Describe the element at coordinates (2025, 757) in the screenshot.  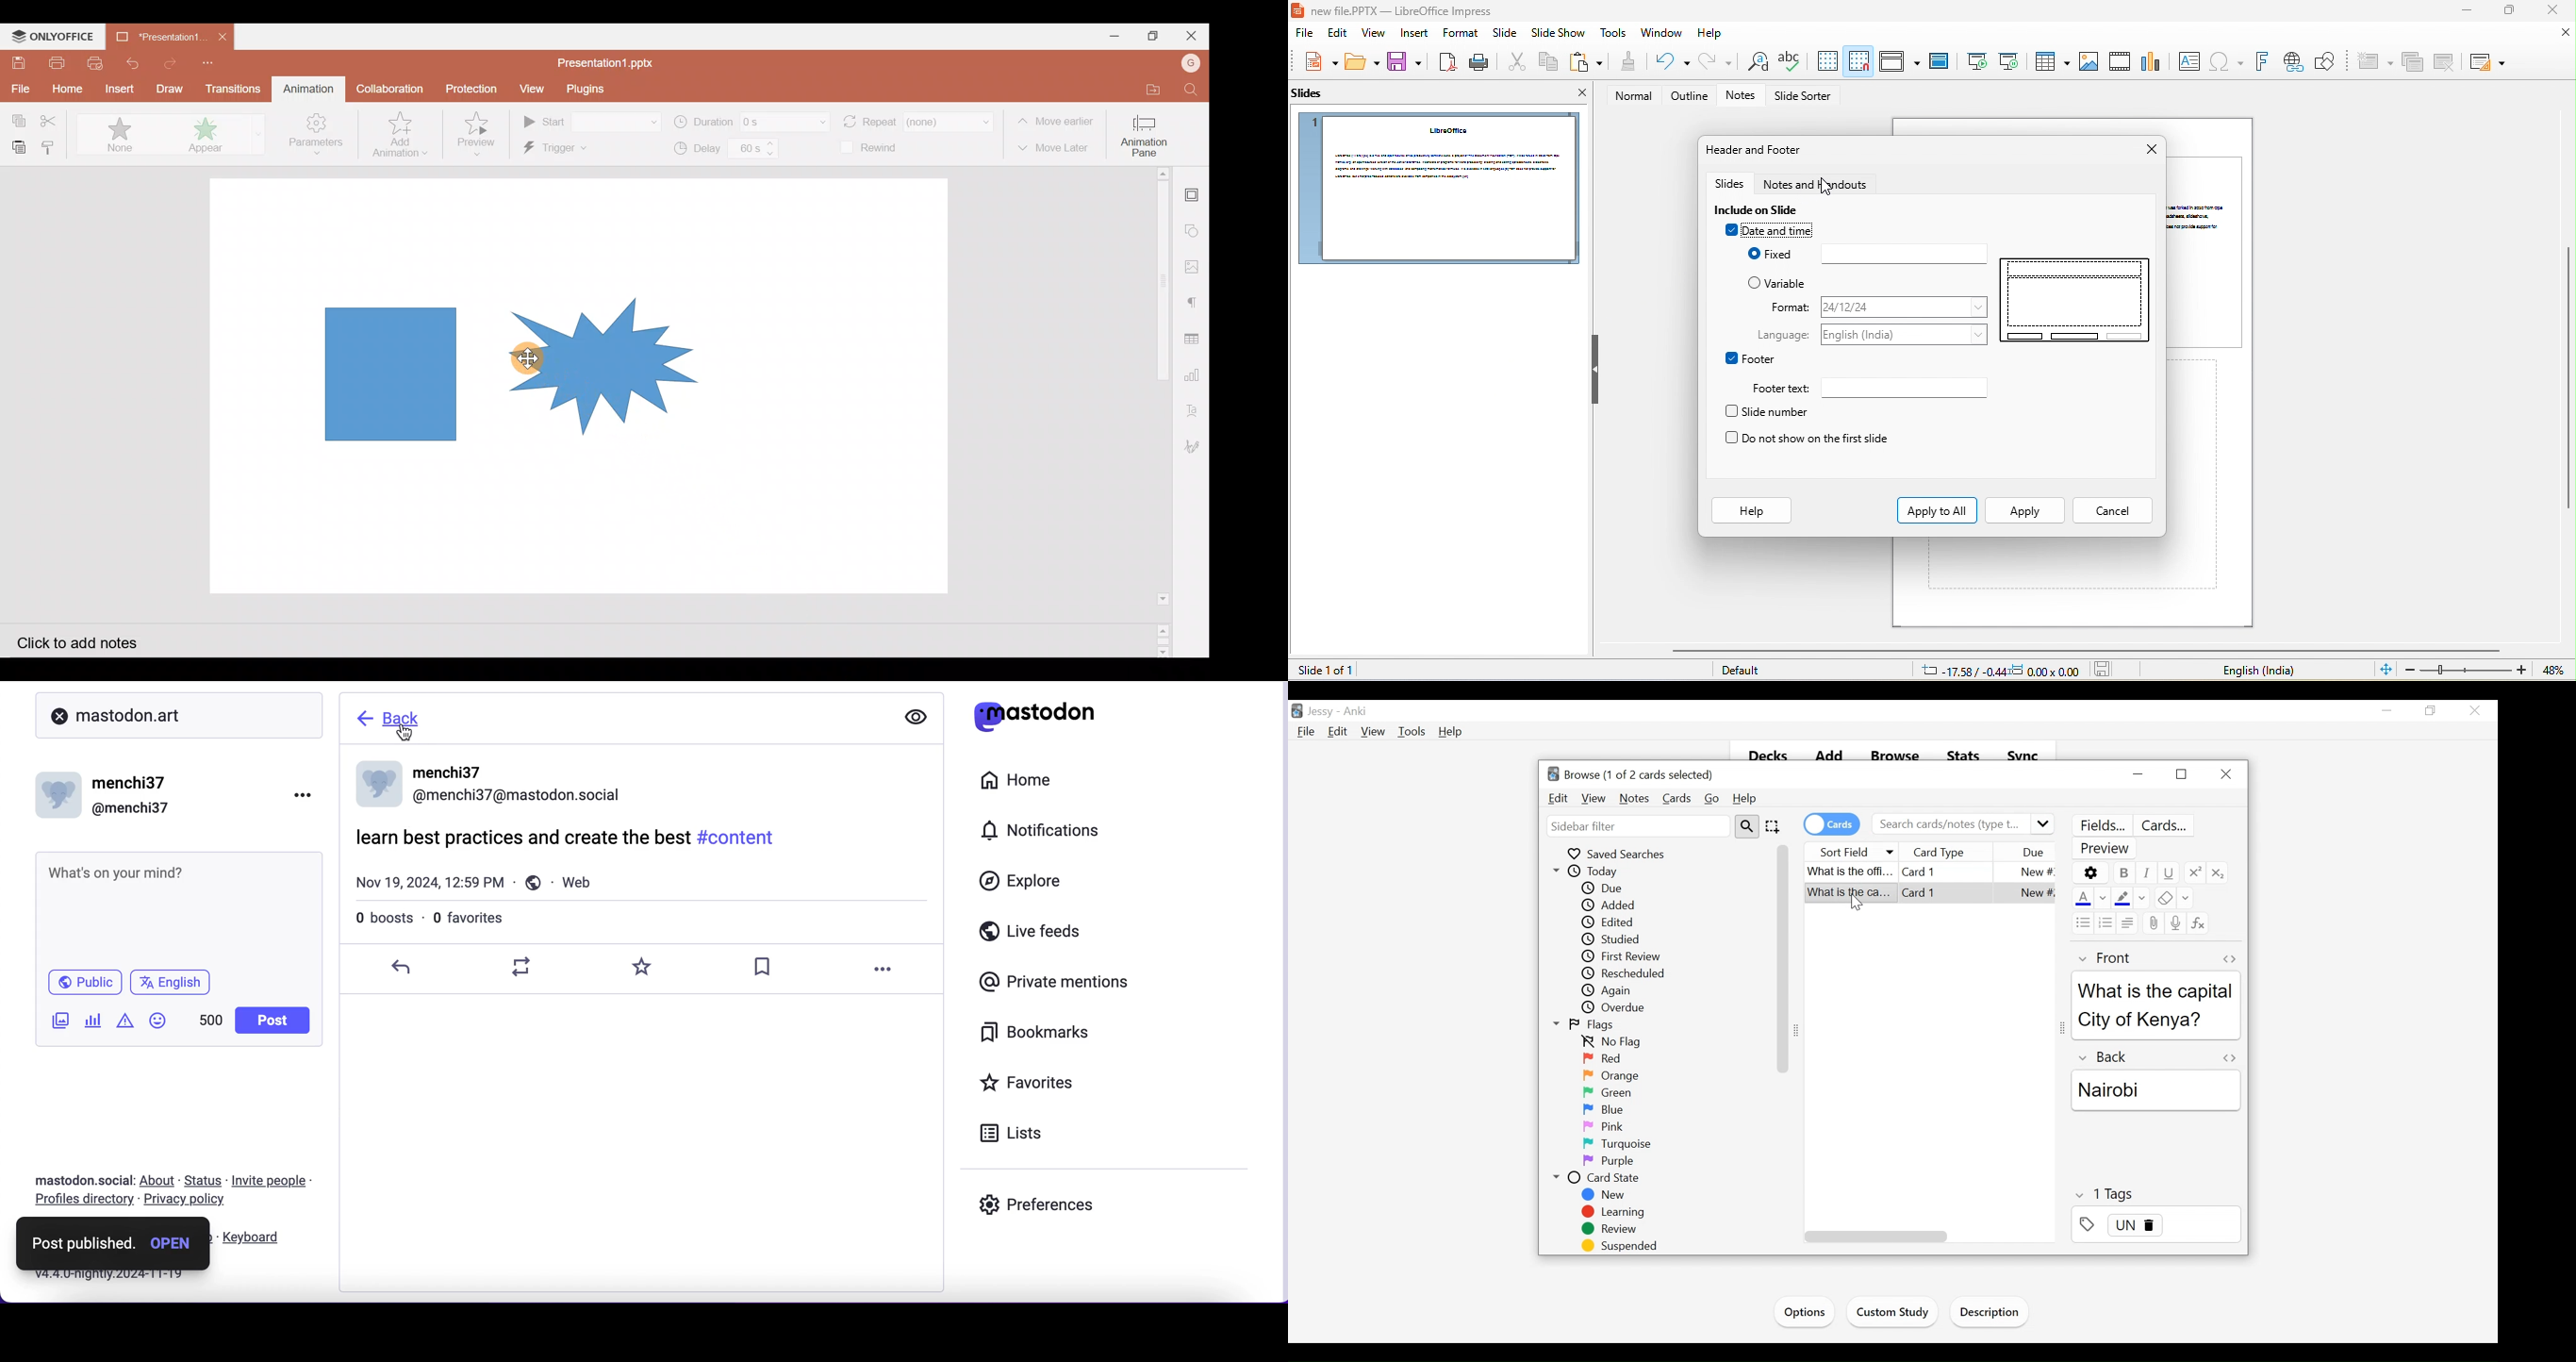
I see `Sync` at that location.